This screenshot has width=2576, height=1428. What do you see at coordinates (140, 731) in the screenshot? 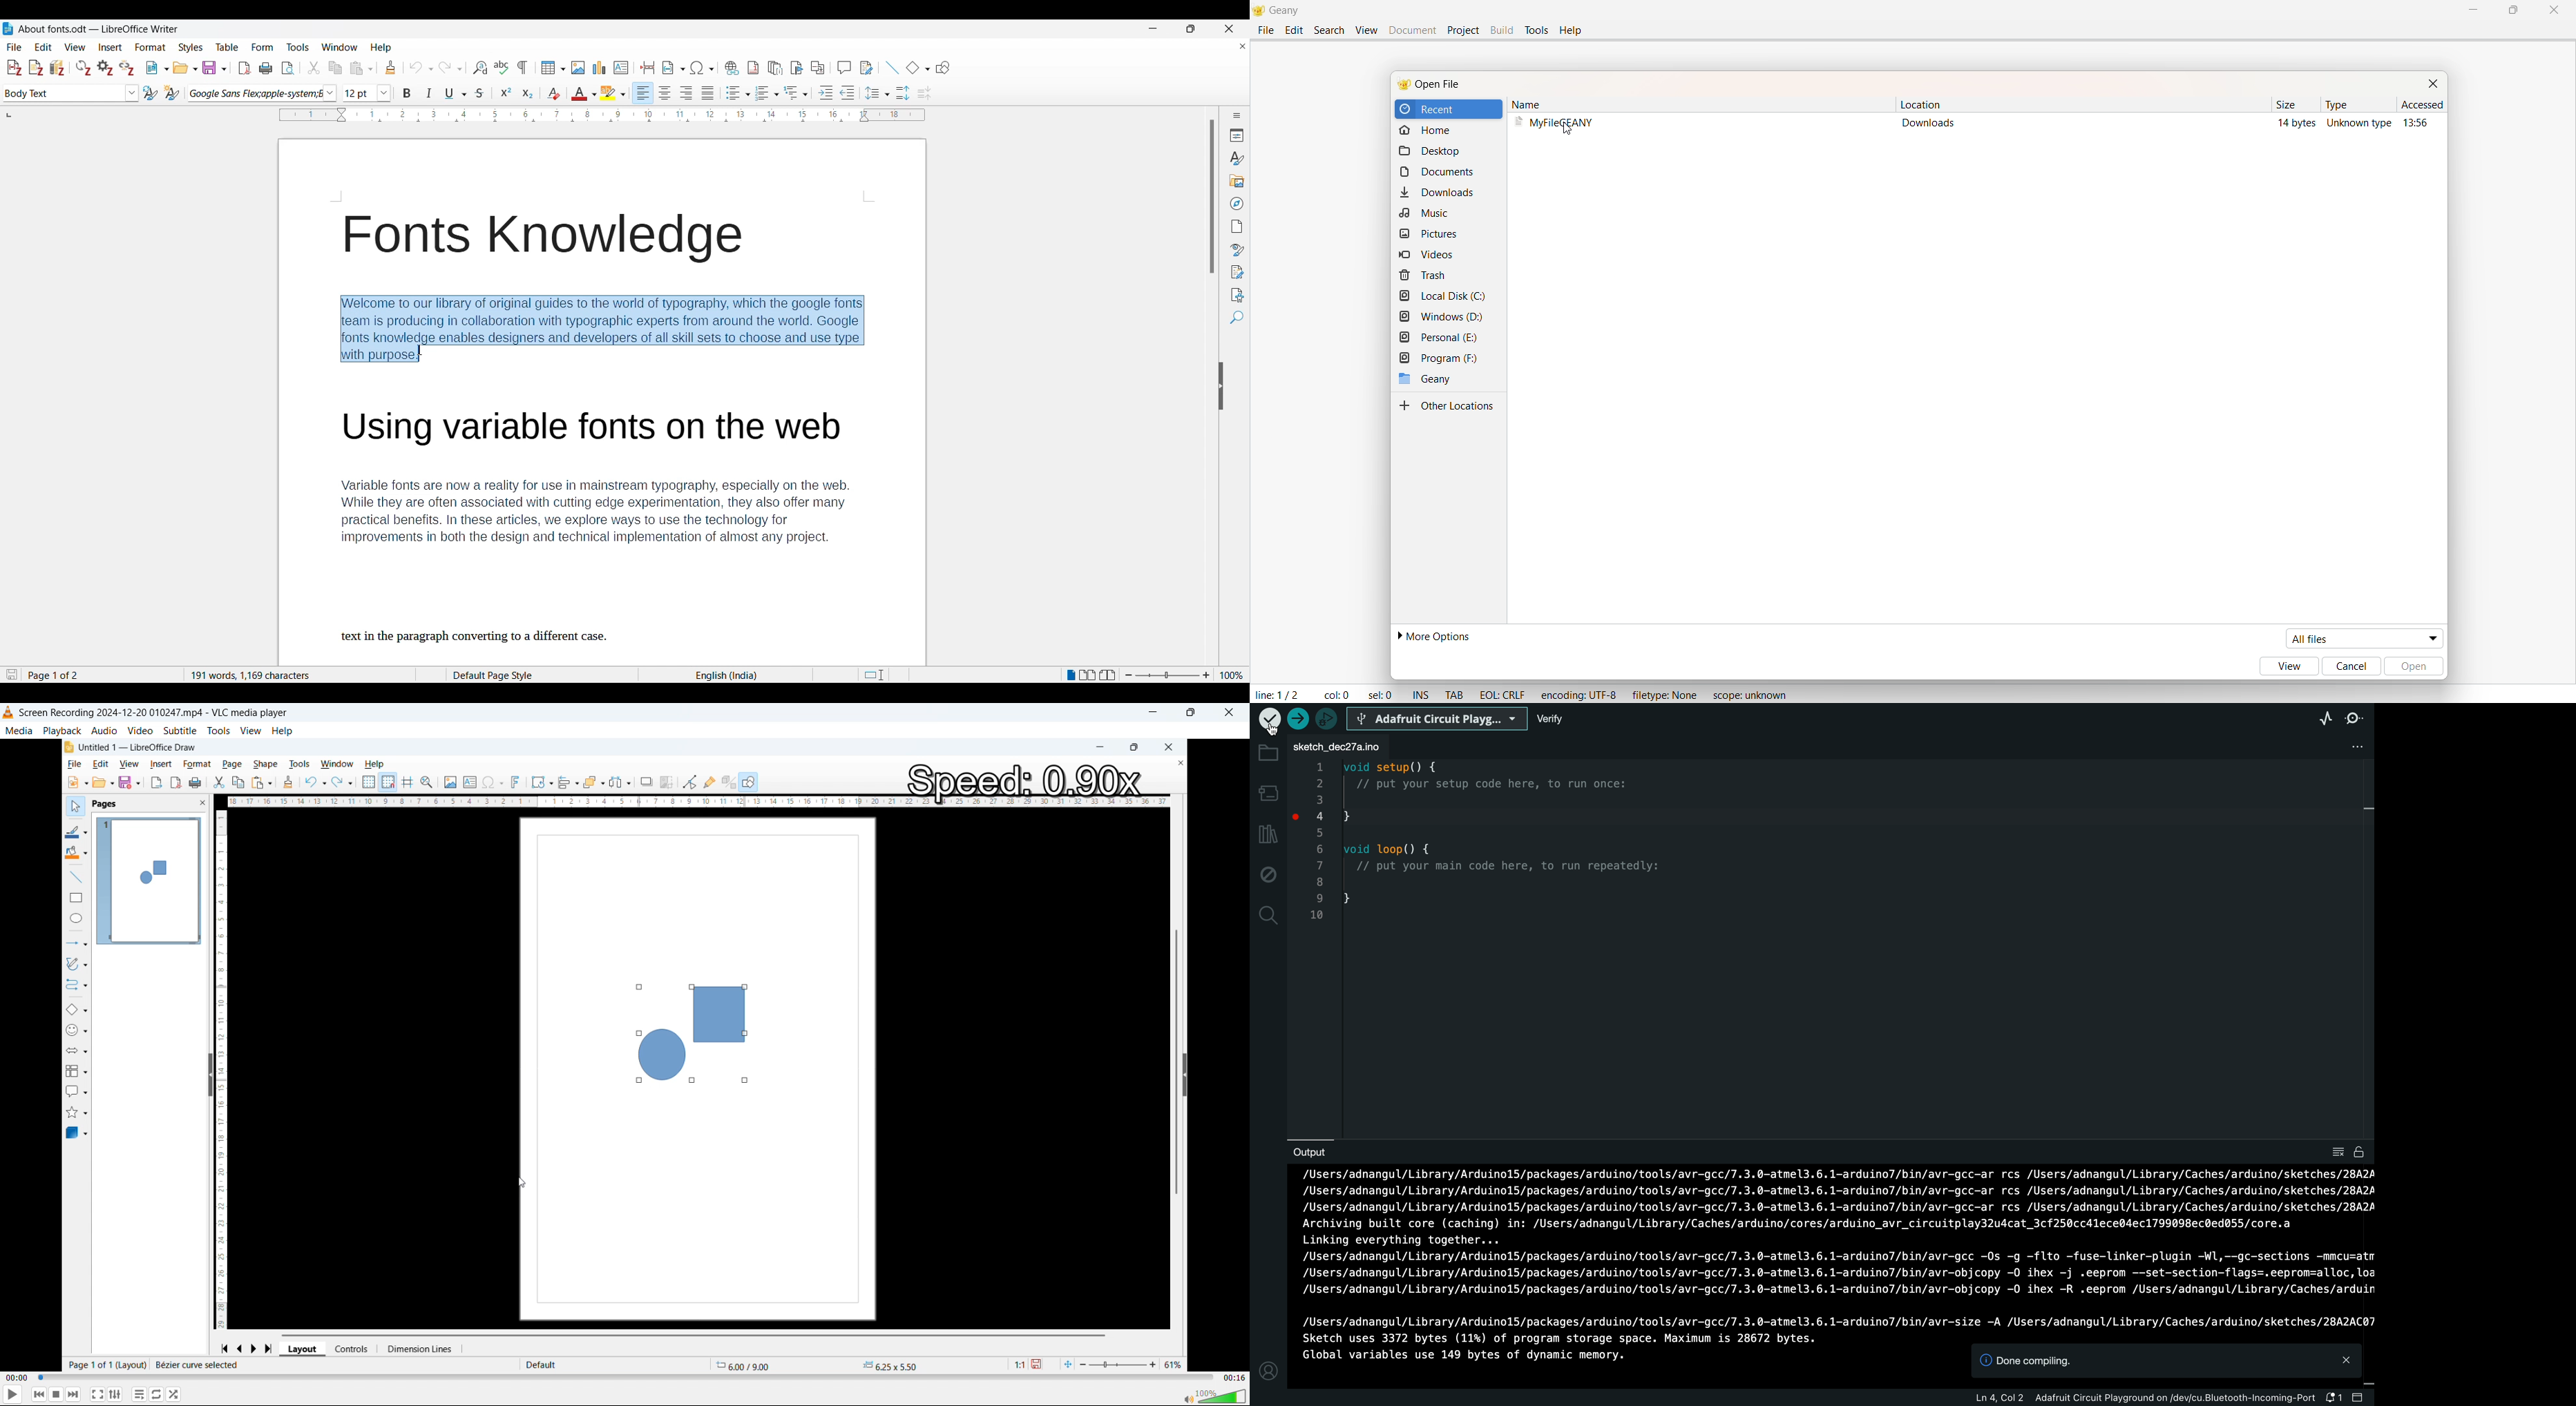
I see `Video ` at bounding box center [140, 731].